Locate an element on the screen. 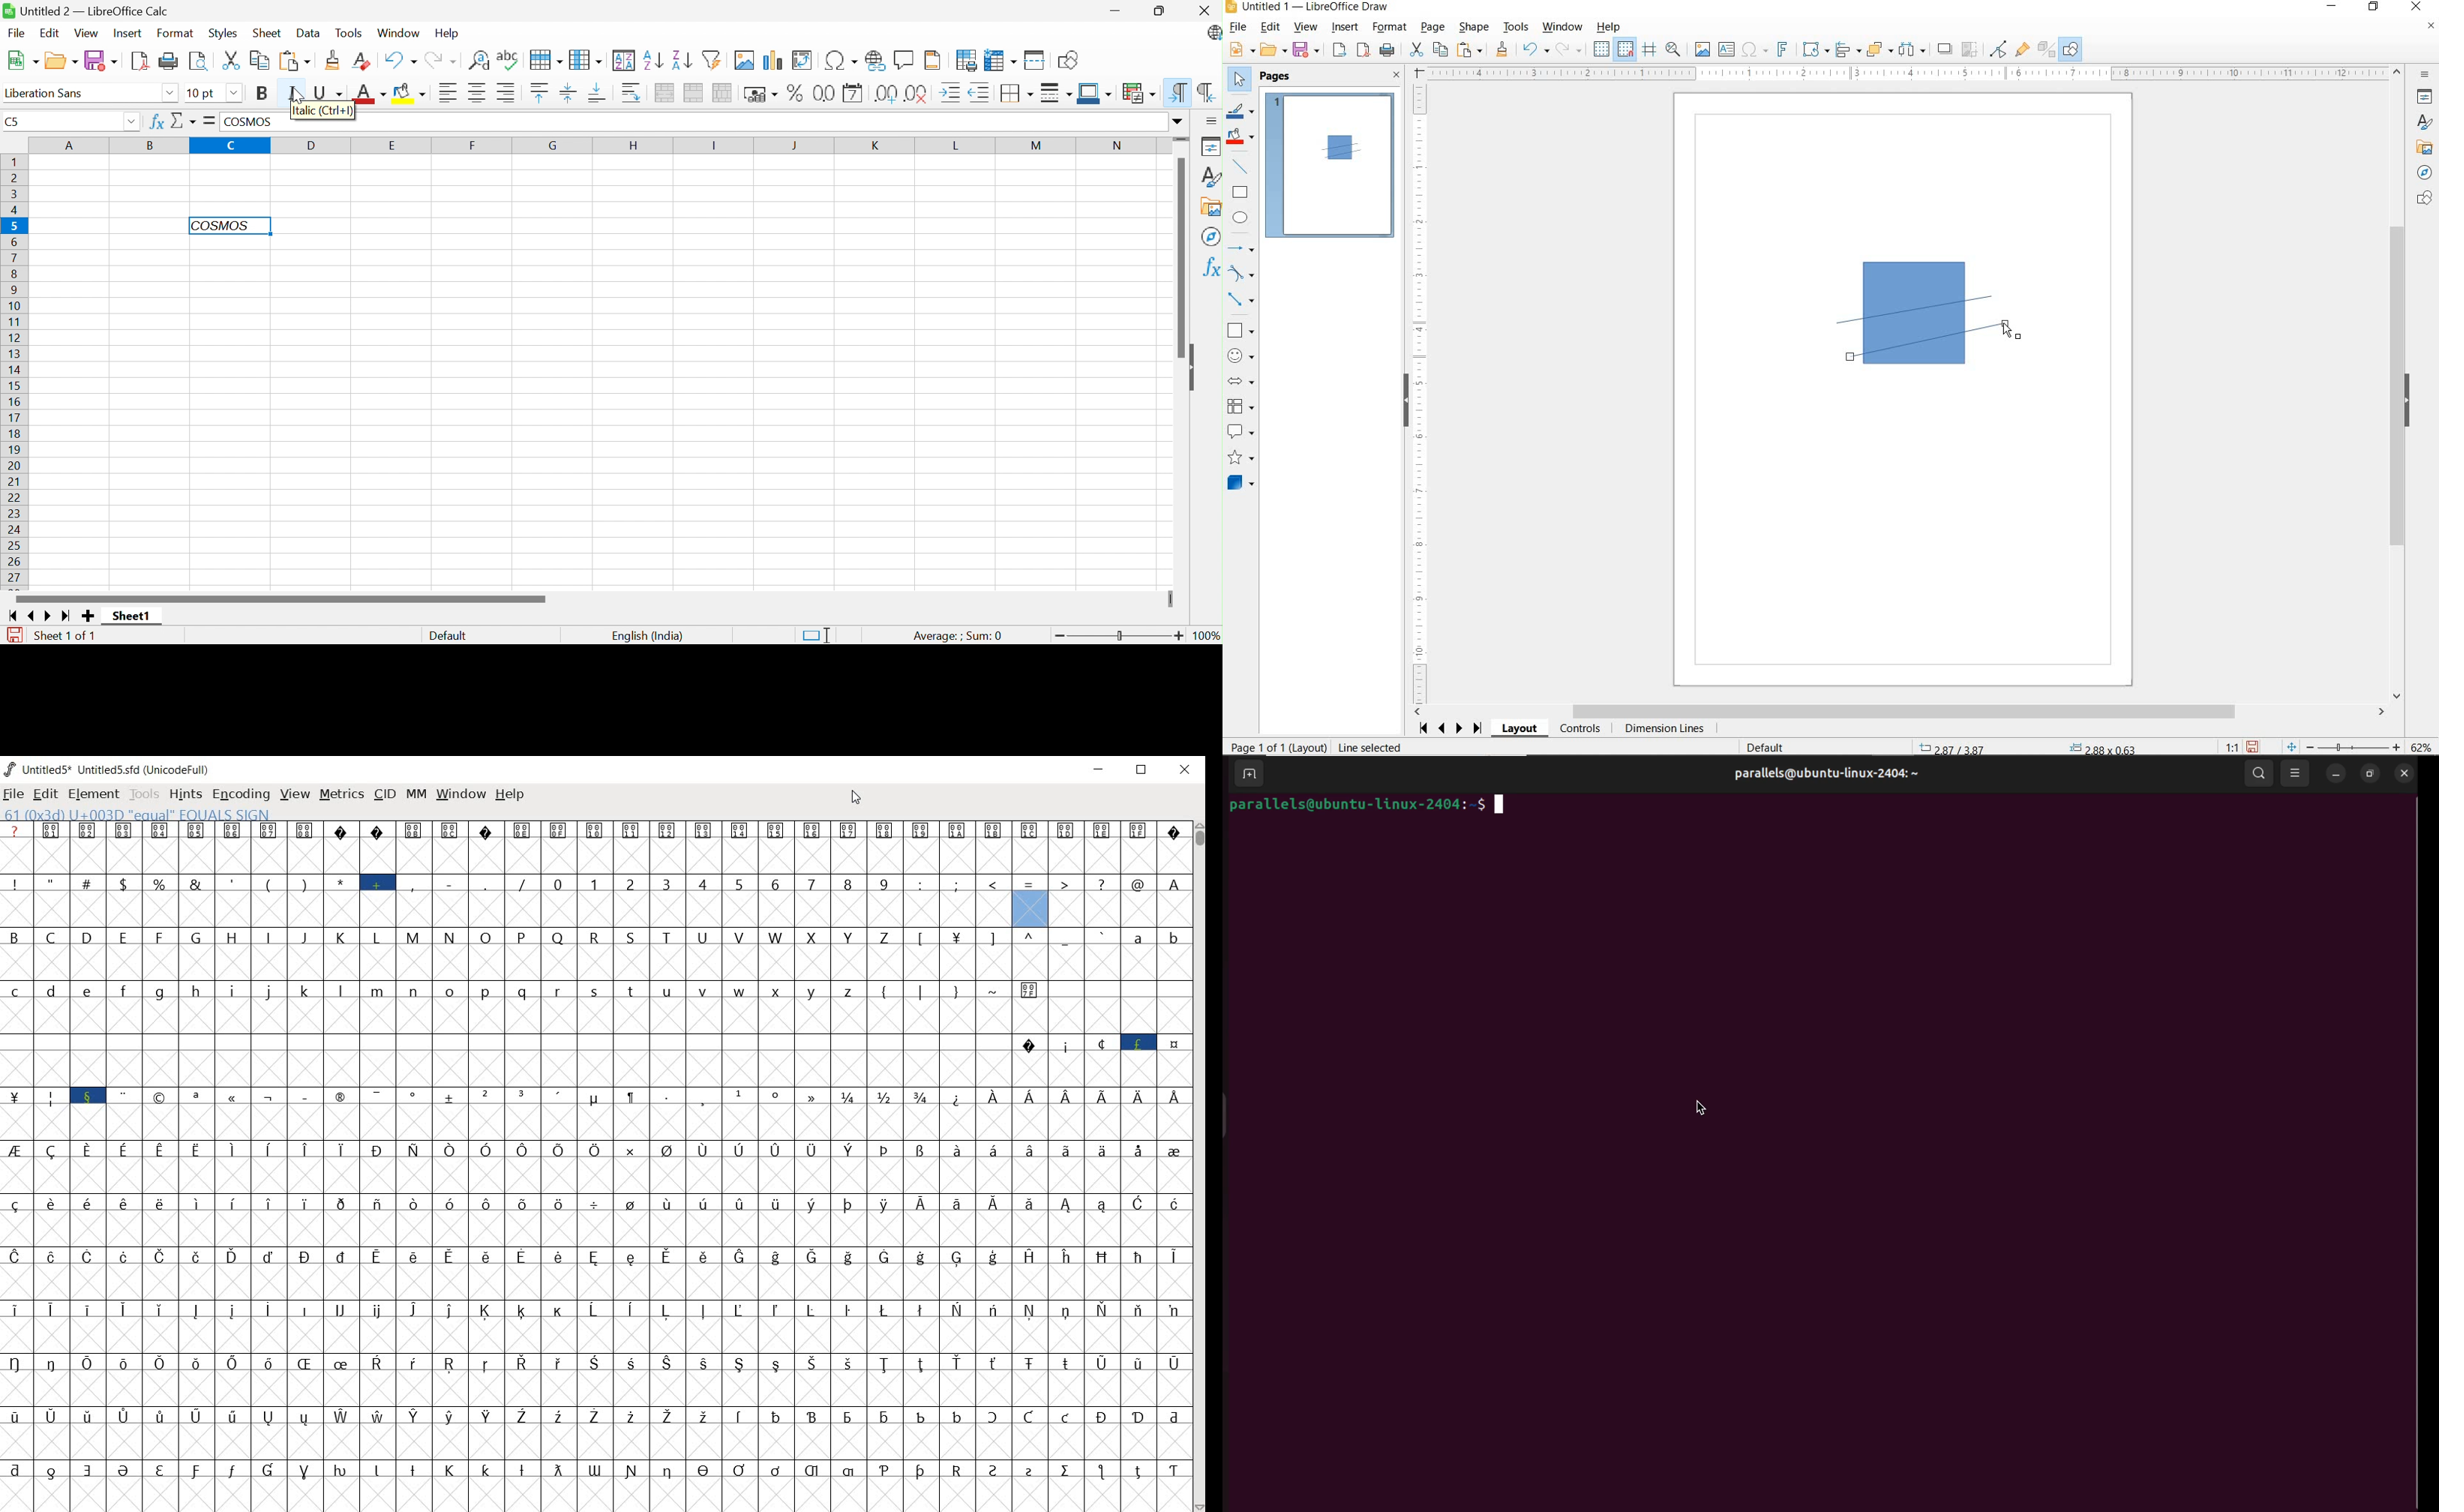  100% is located at coordinates (1207, 636).